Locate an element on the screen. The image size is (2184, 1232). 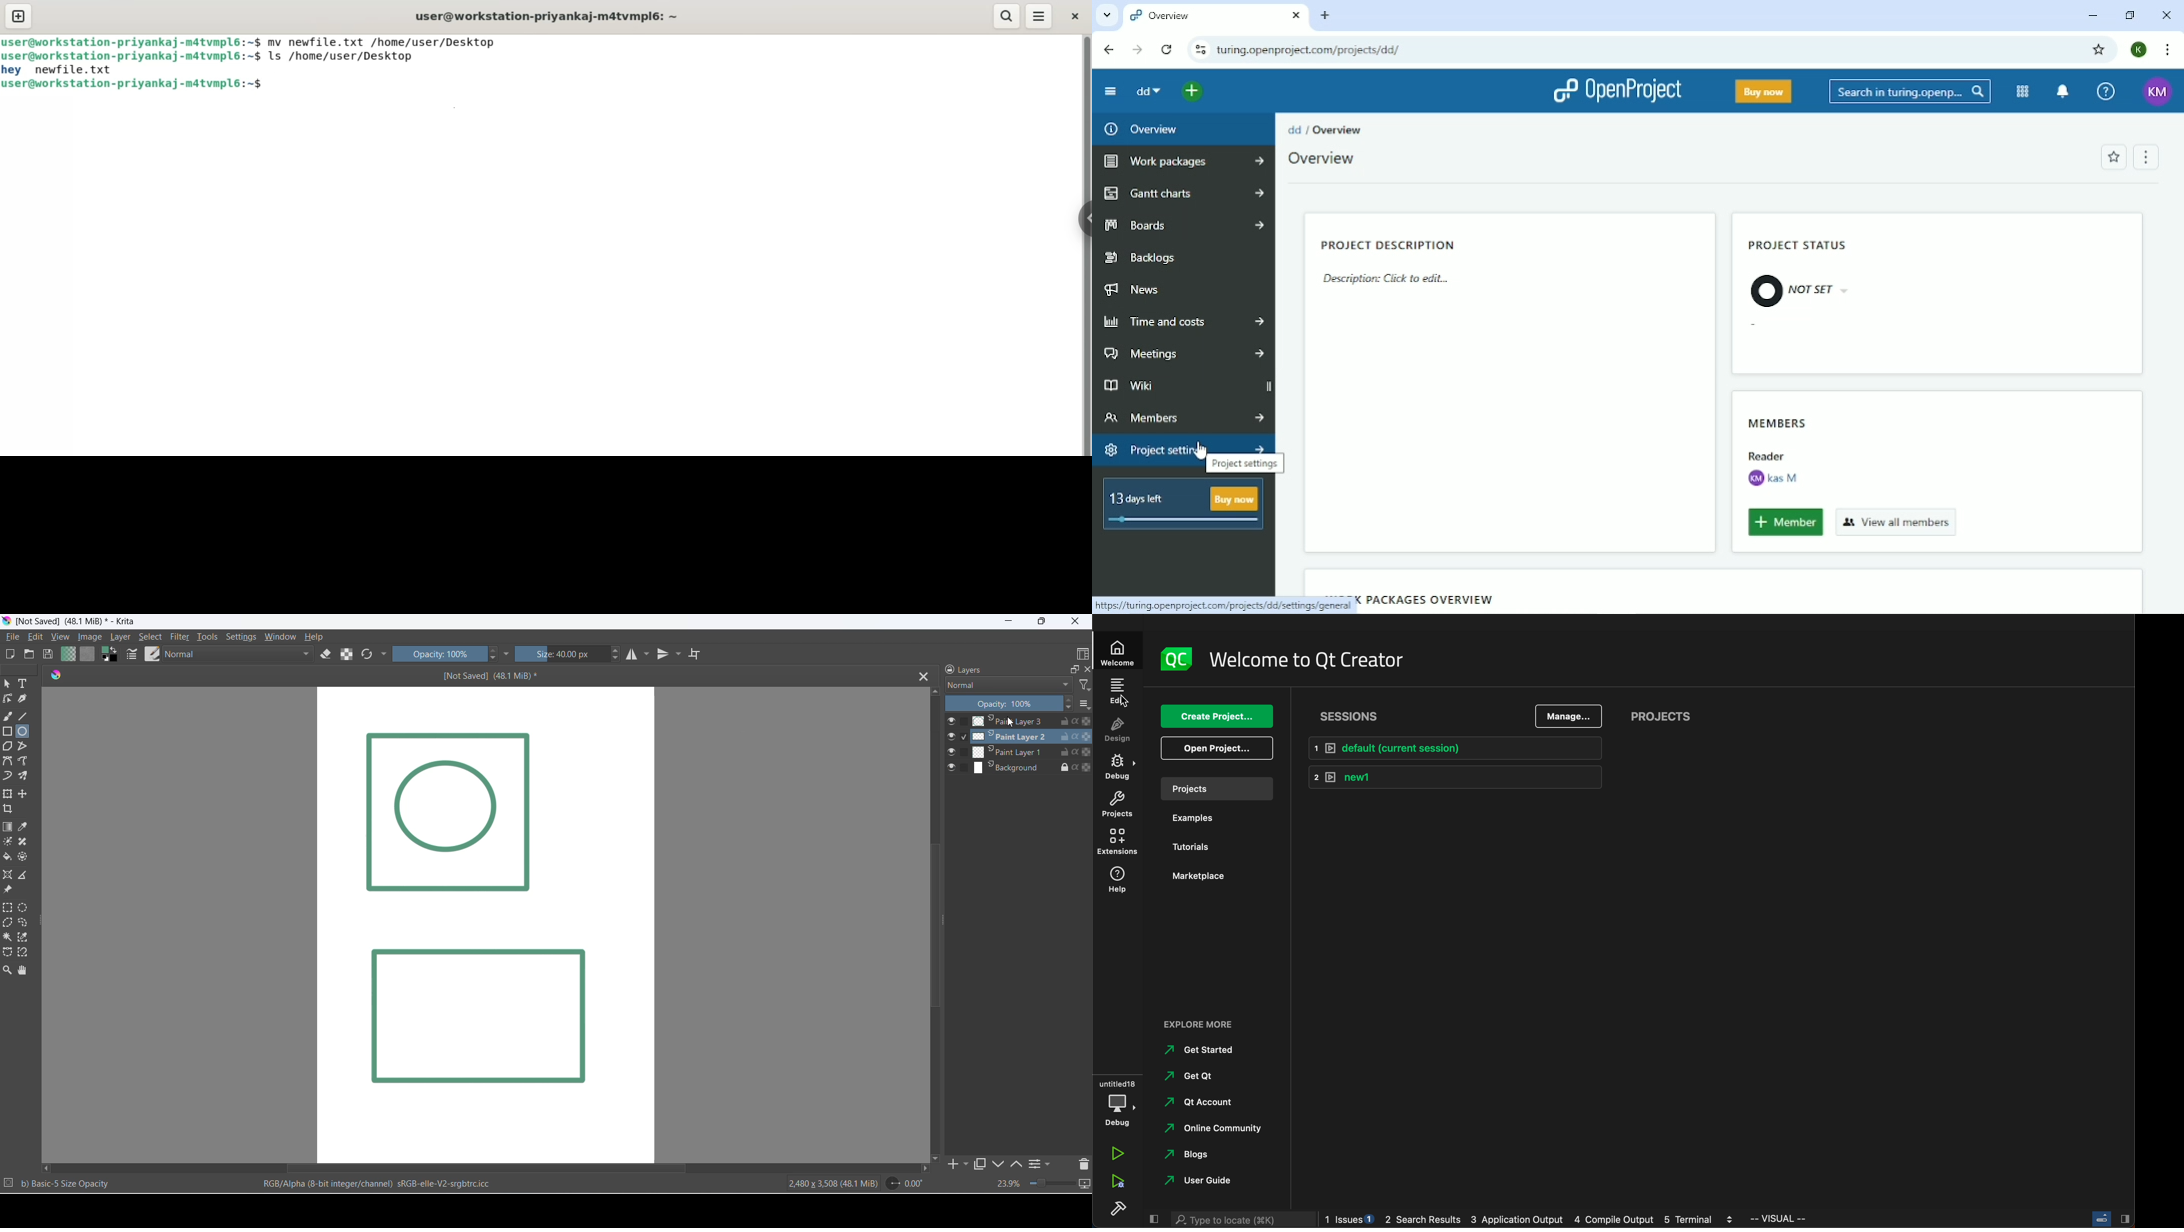
text is located at coordinates (27, 685).